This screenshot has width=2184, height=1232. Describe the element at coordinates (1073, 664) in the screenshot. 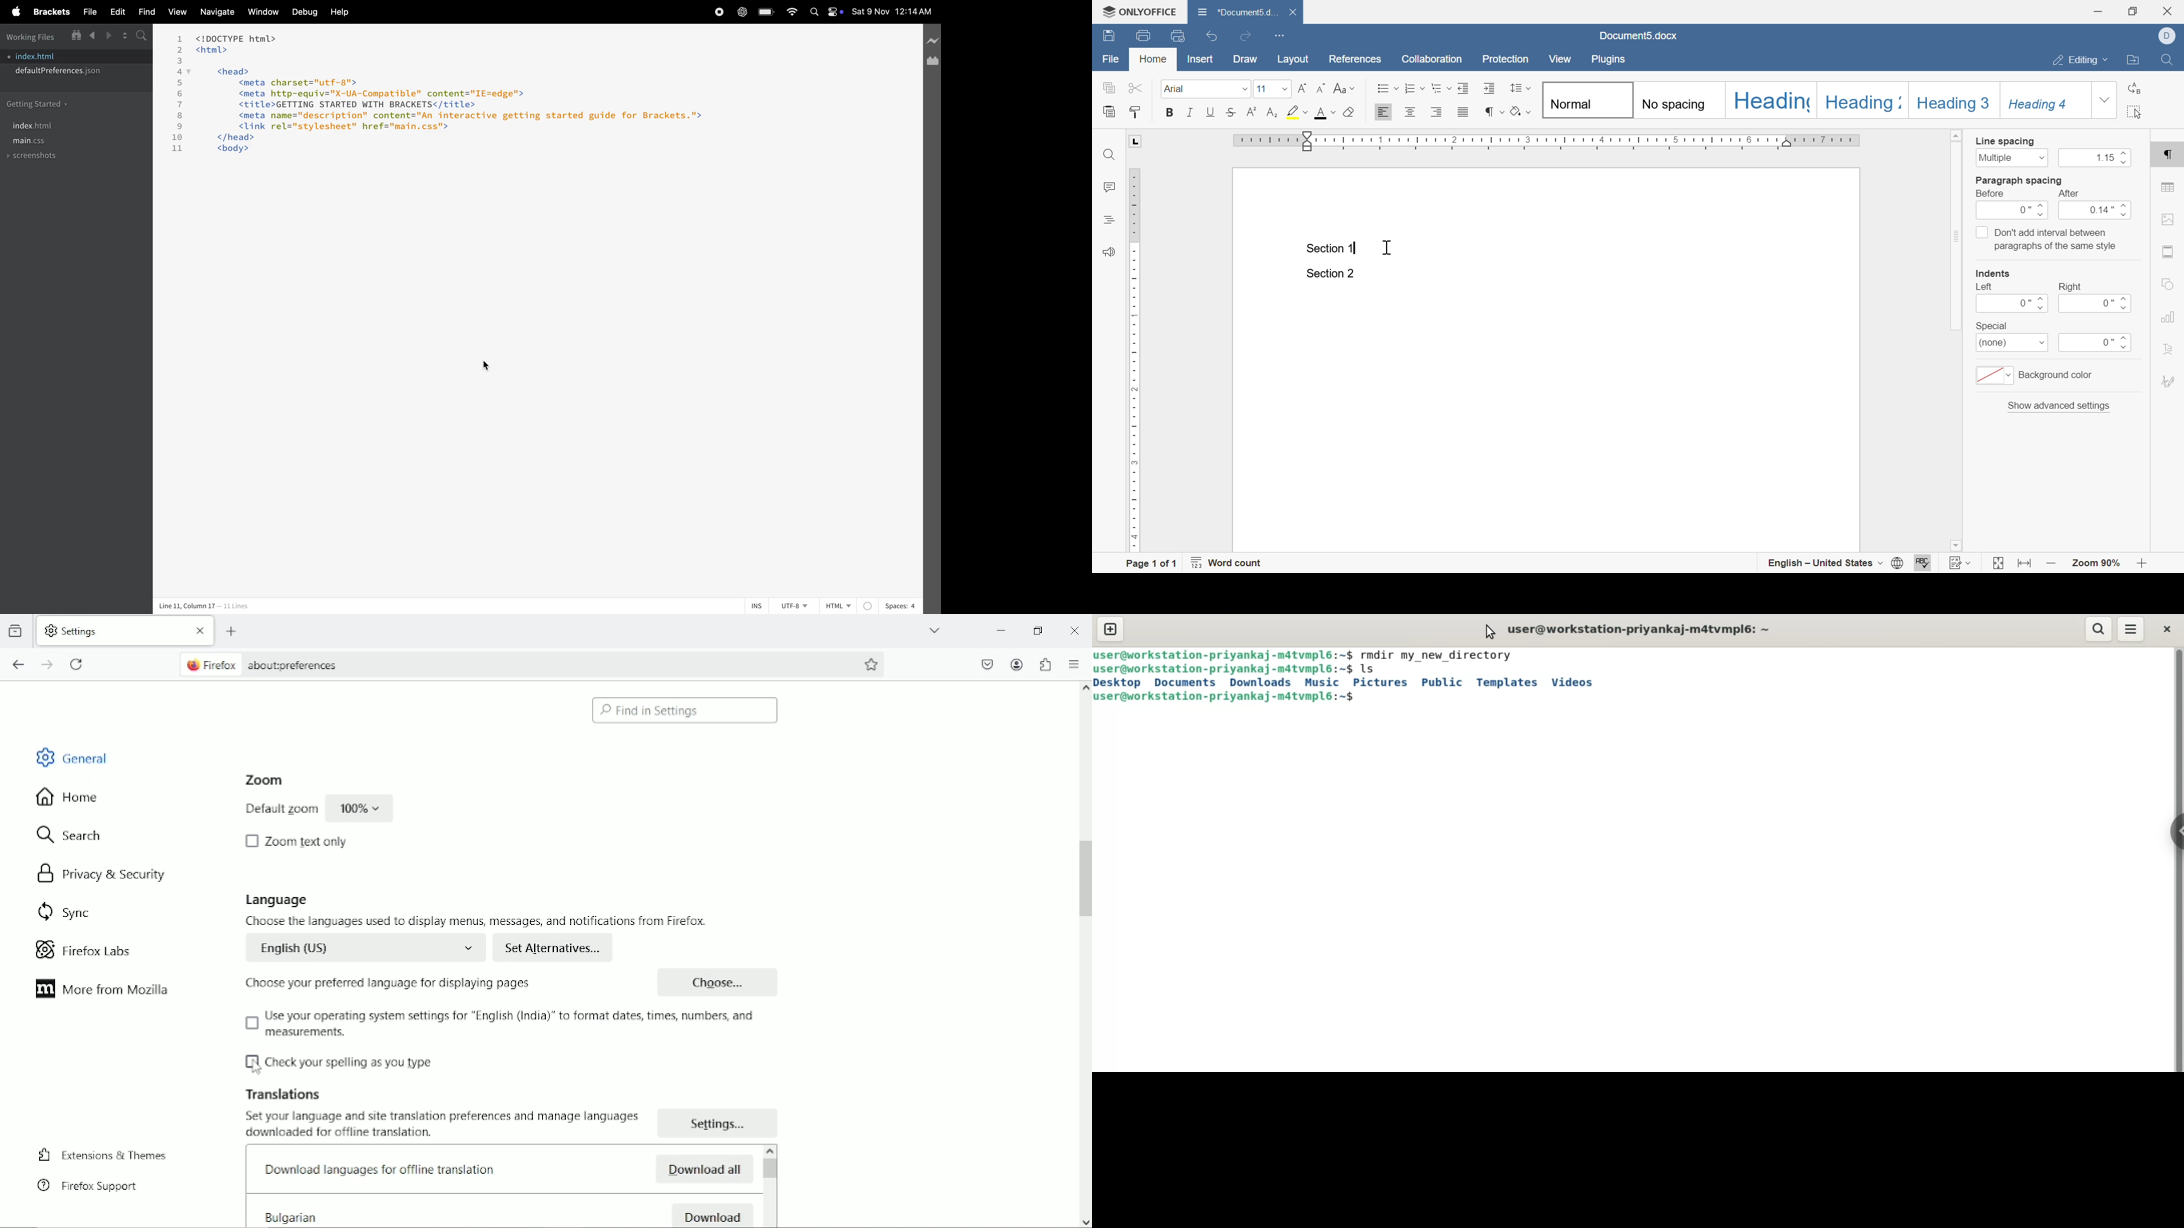

I see `Open application menu` at that location.